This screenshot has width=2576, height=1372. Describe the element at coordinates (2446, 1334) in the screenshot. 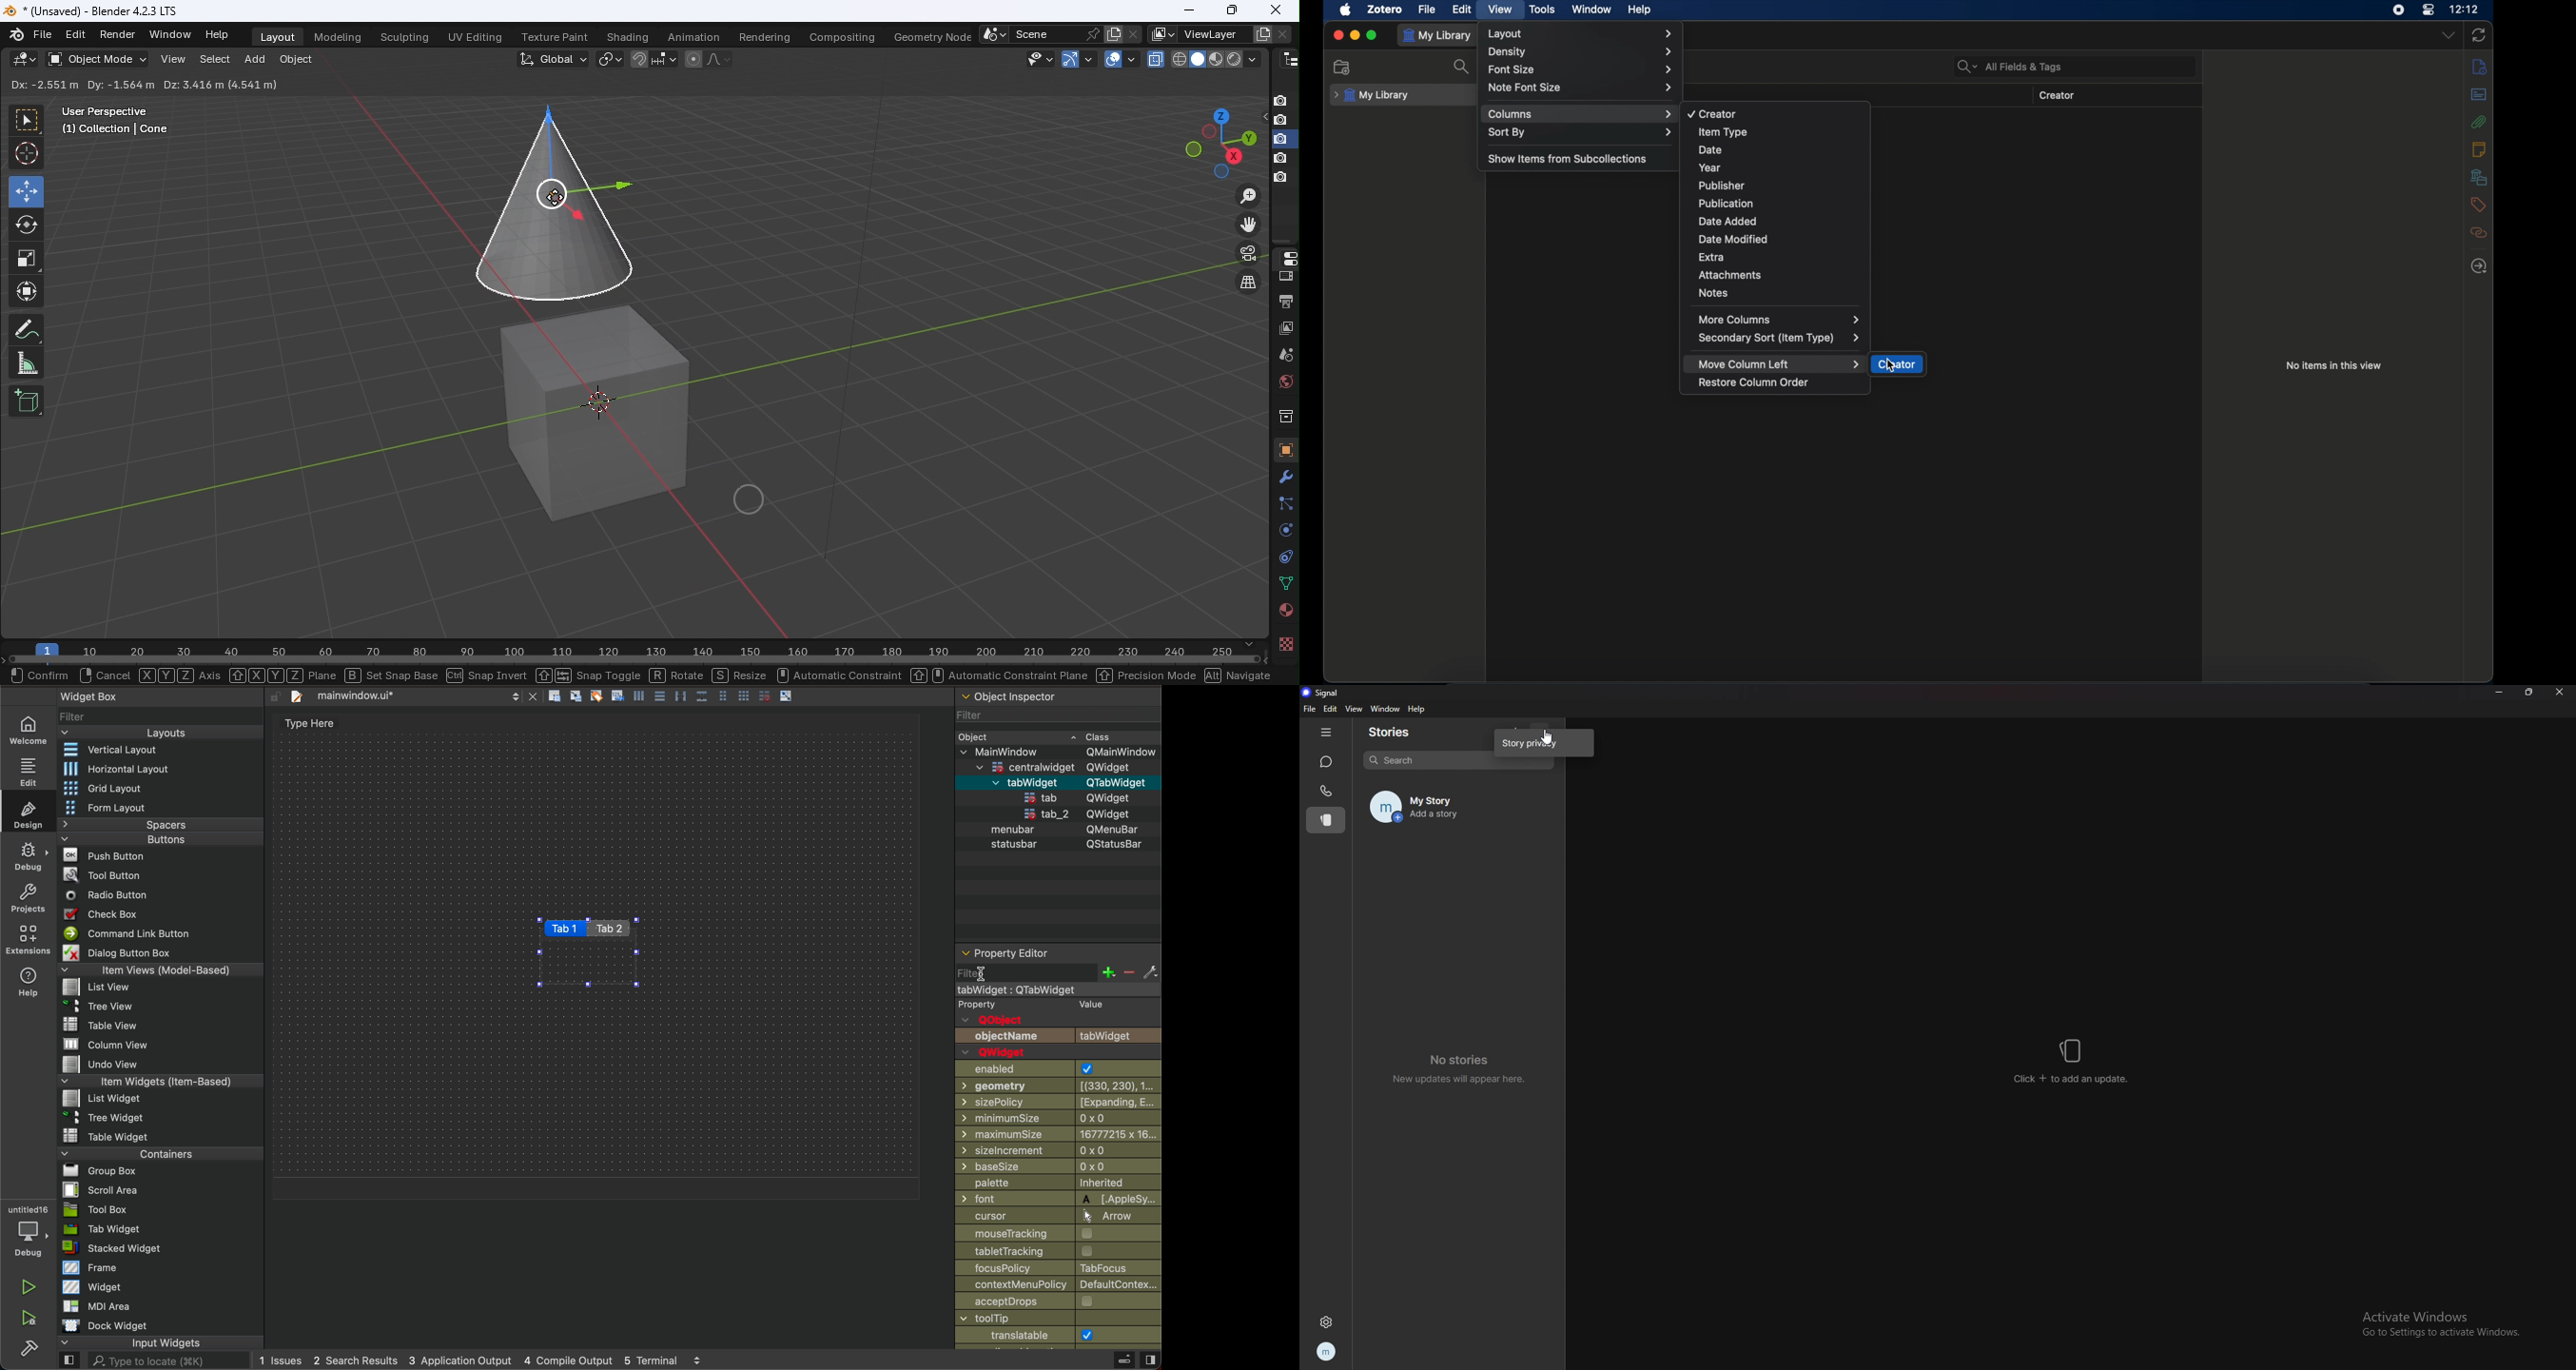

I see `Go to Settings to activate Windows.` at that location.